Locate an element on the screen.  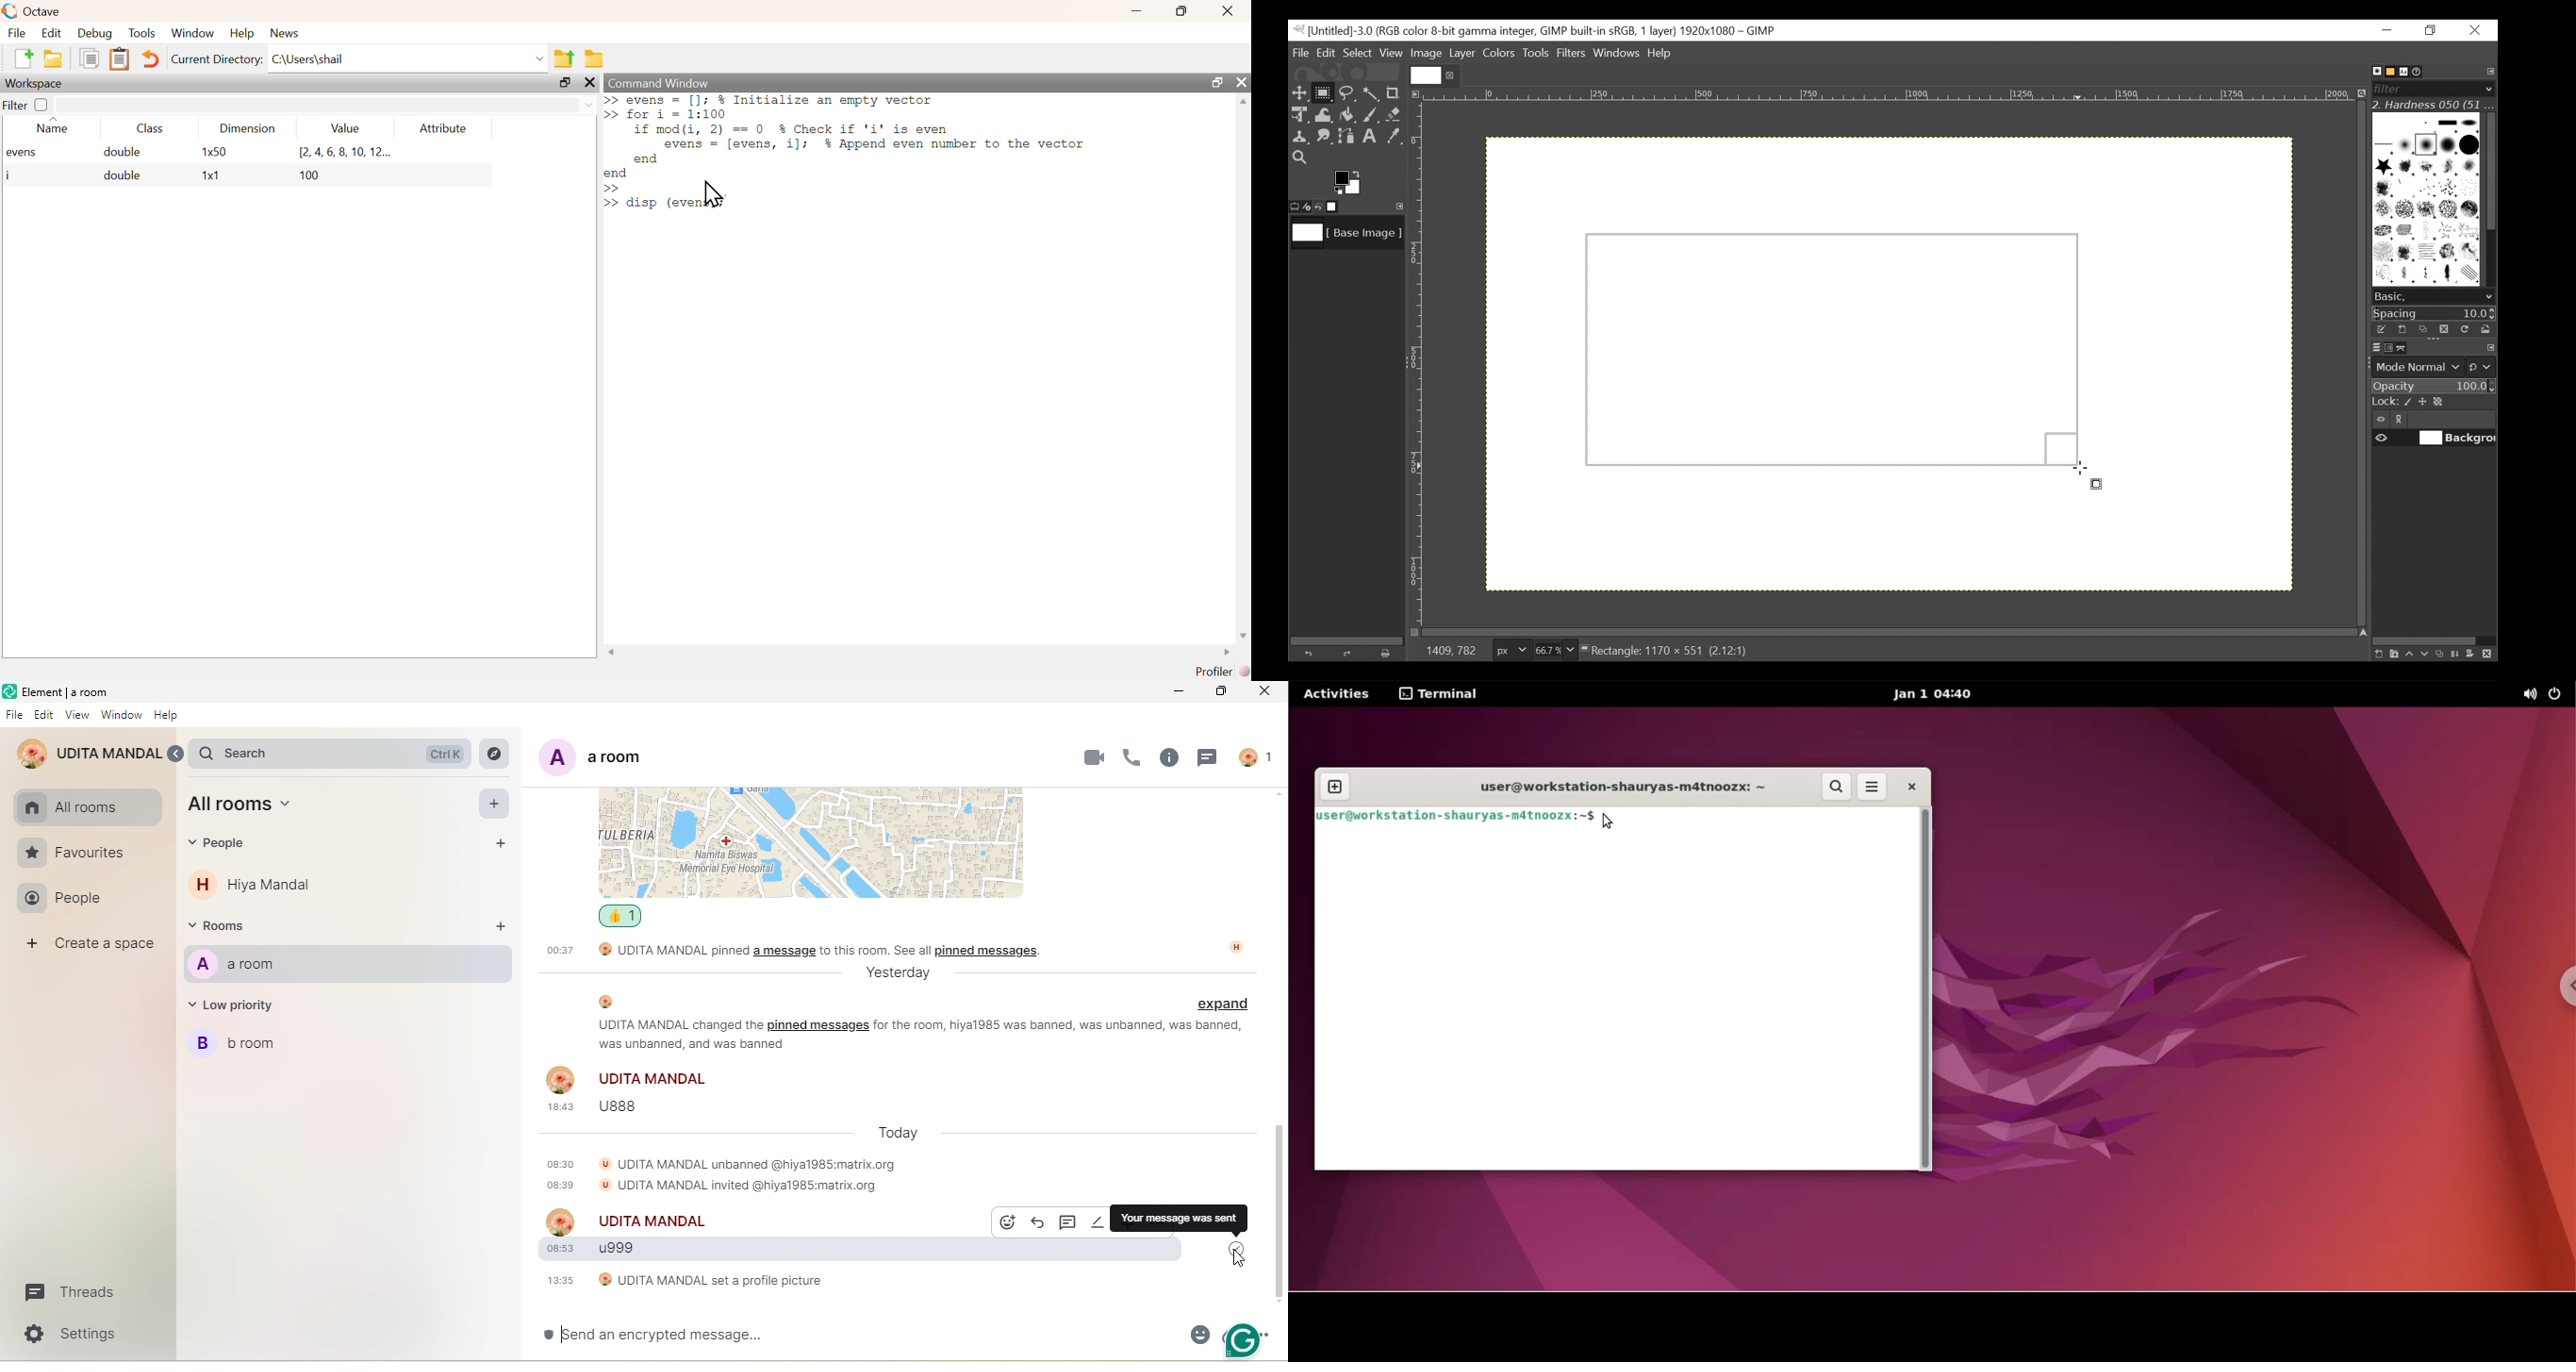
A a room is located at coordinates (615, 756).